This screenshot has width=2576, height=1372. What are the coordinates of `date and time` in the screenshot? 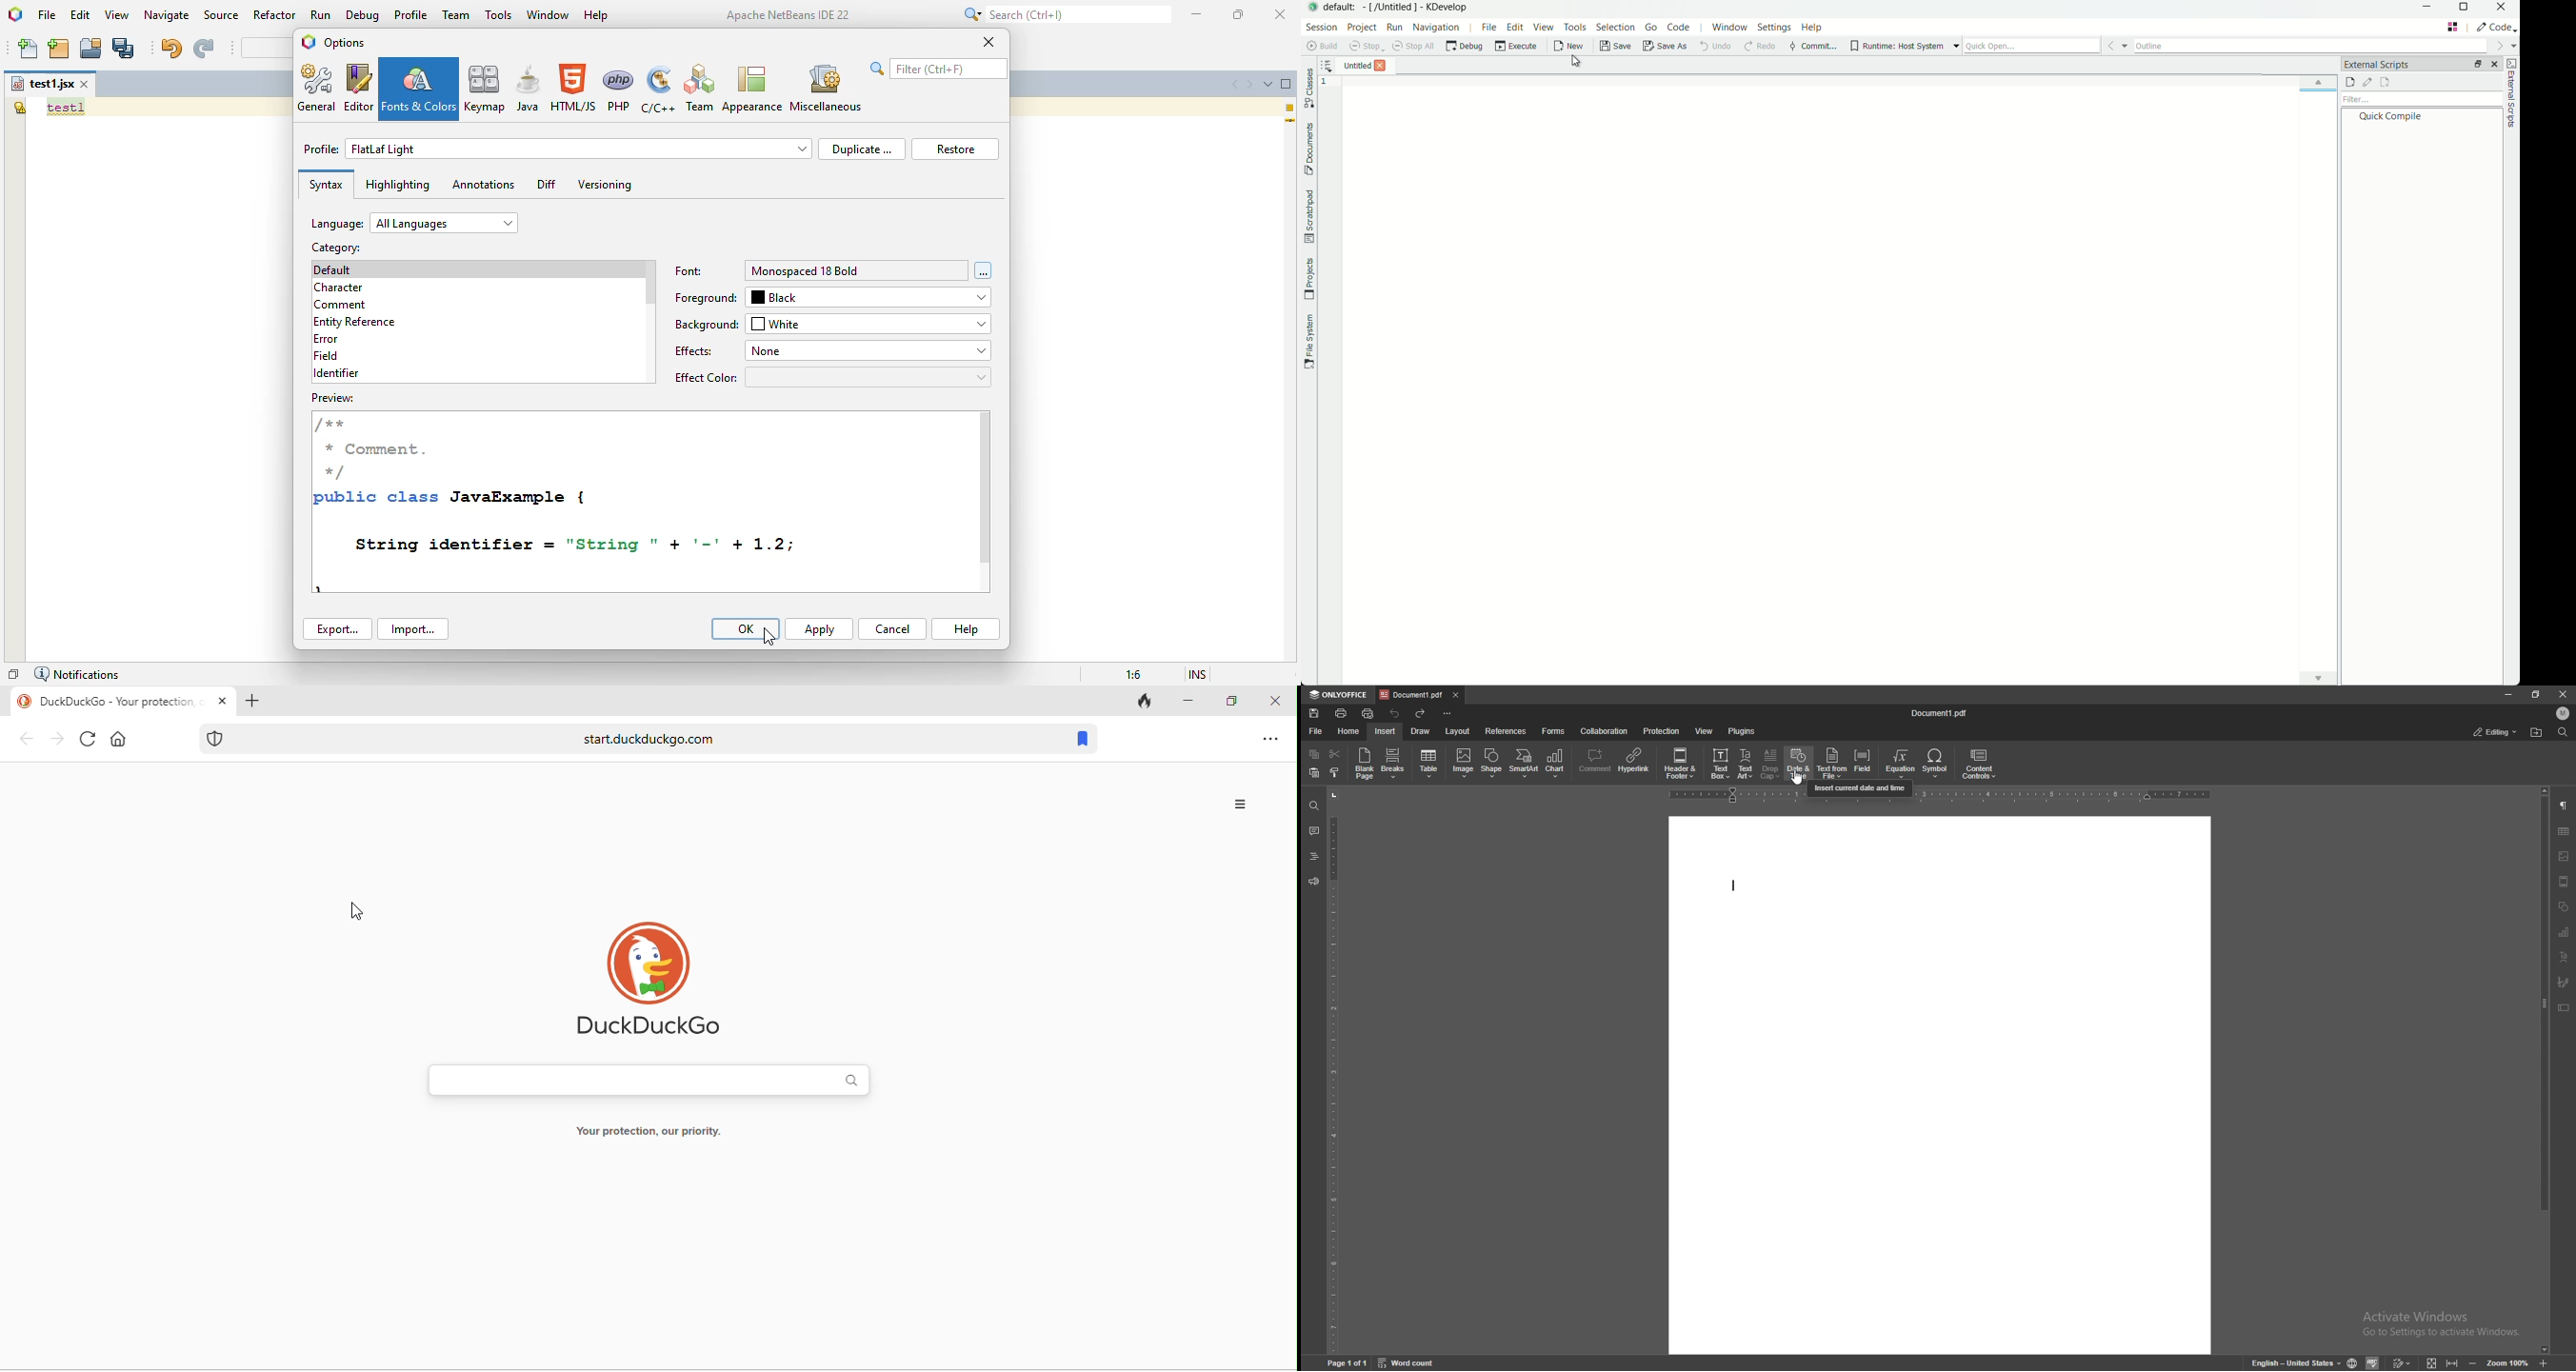 It's located at (1798, 764).